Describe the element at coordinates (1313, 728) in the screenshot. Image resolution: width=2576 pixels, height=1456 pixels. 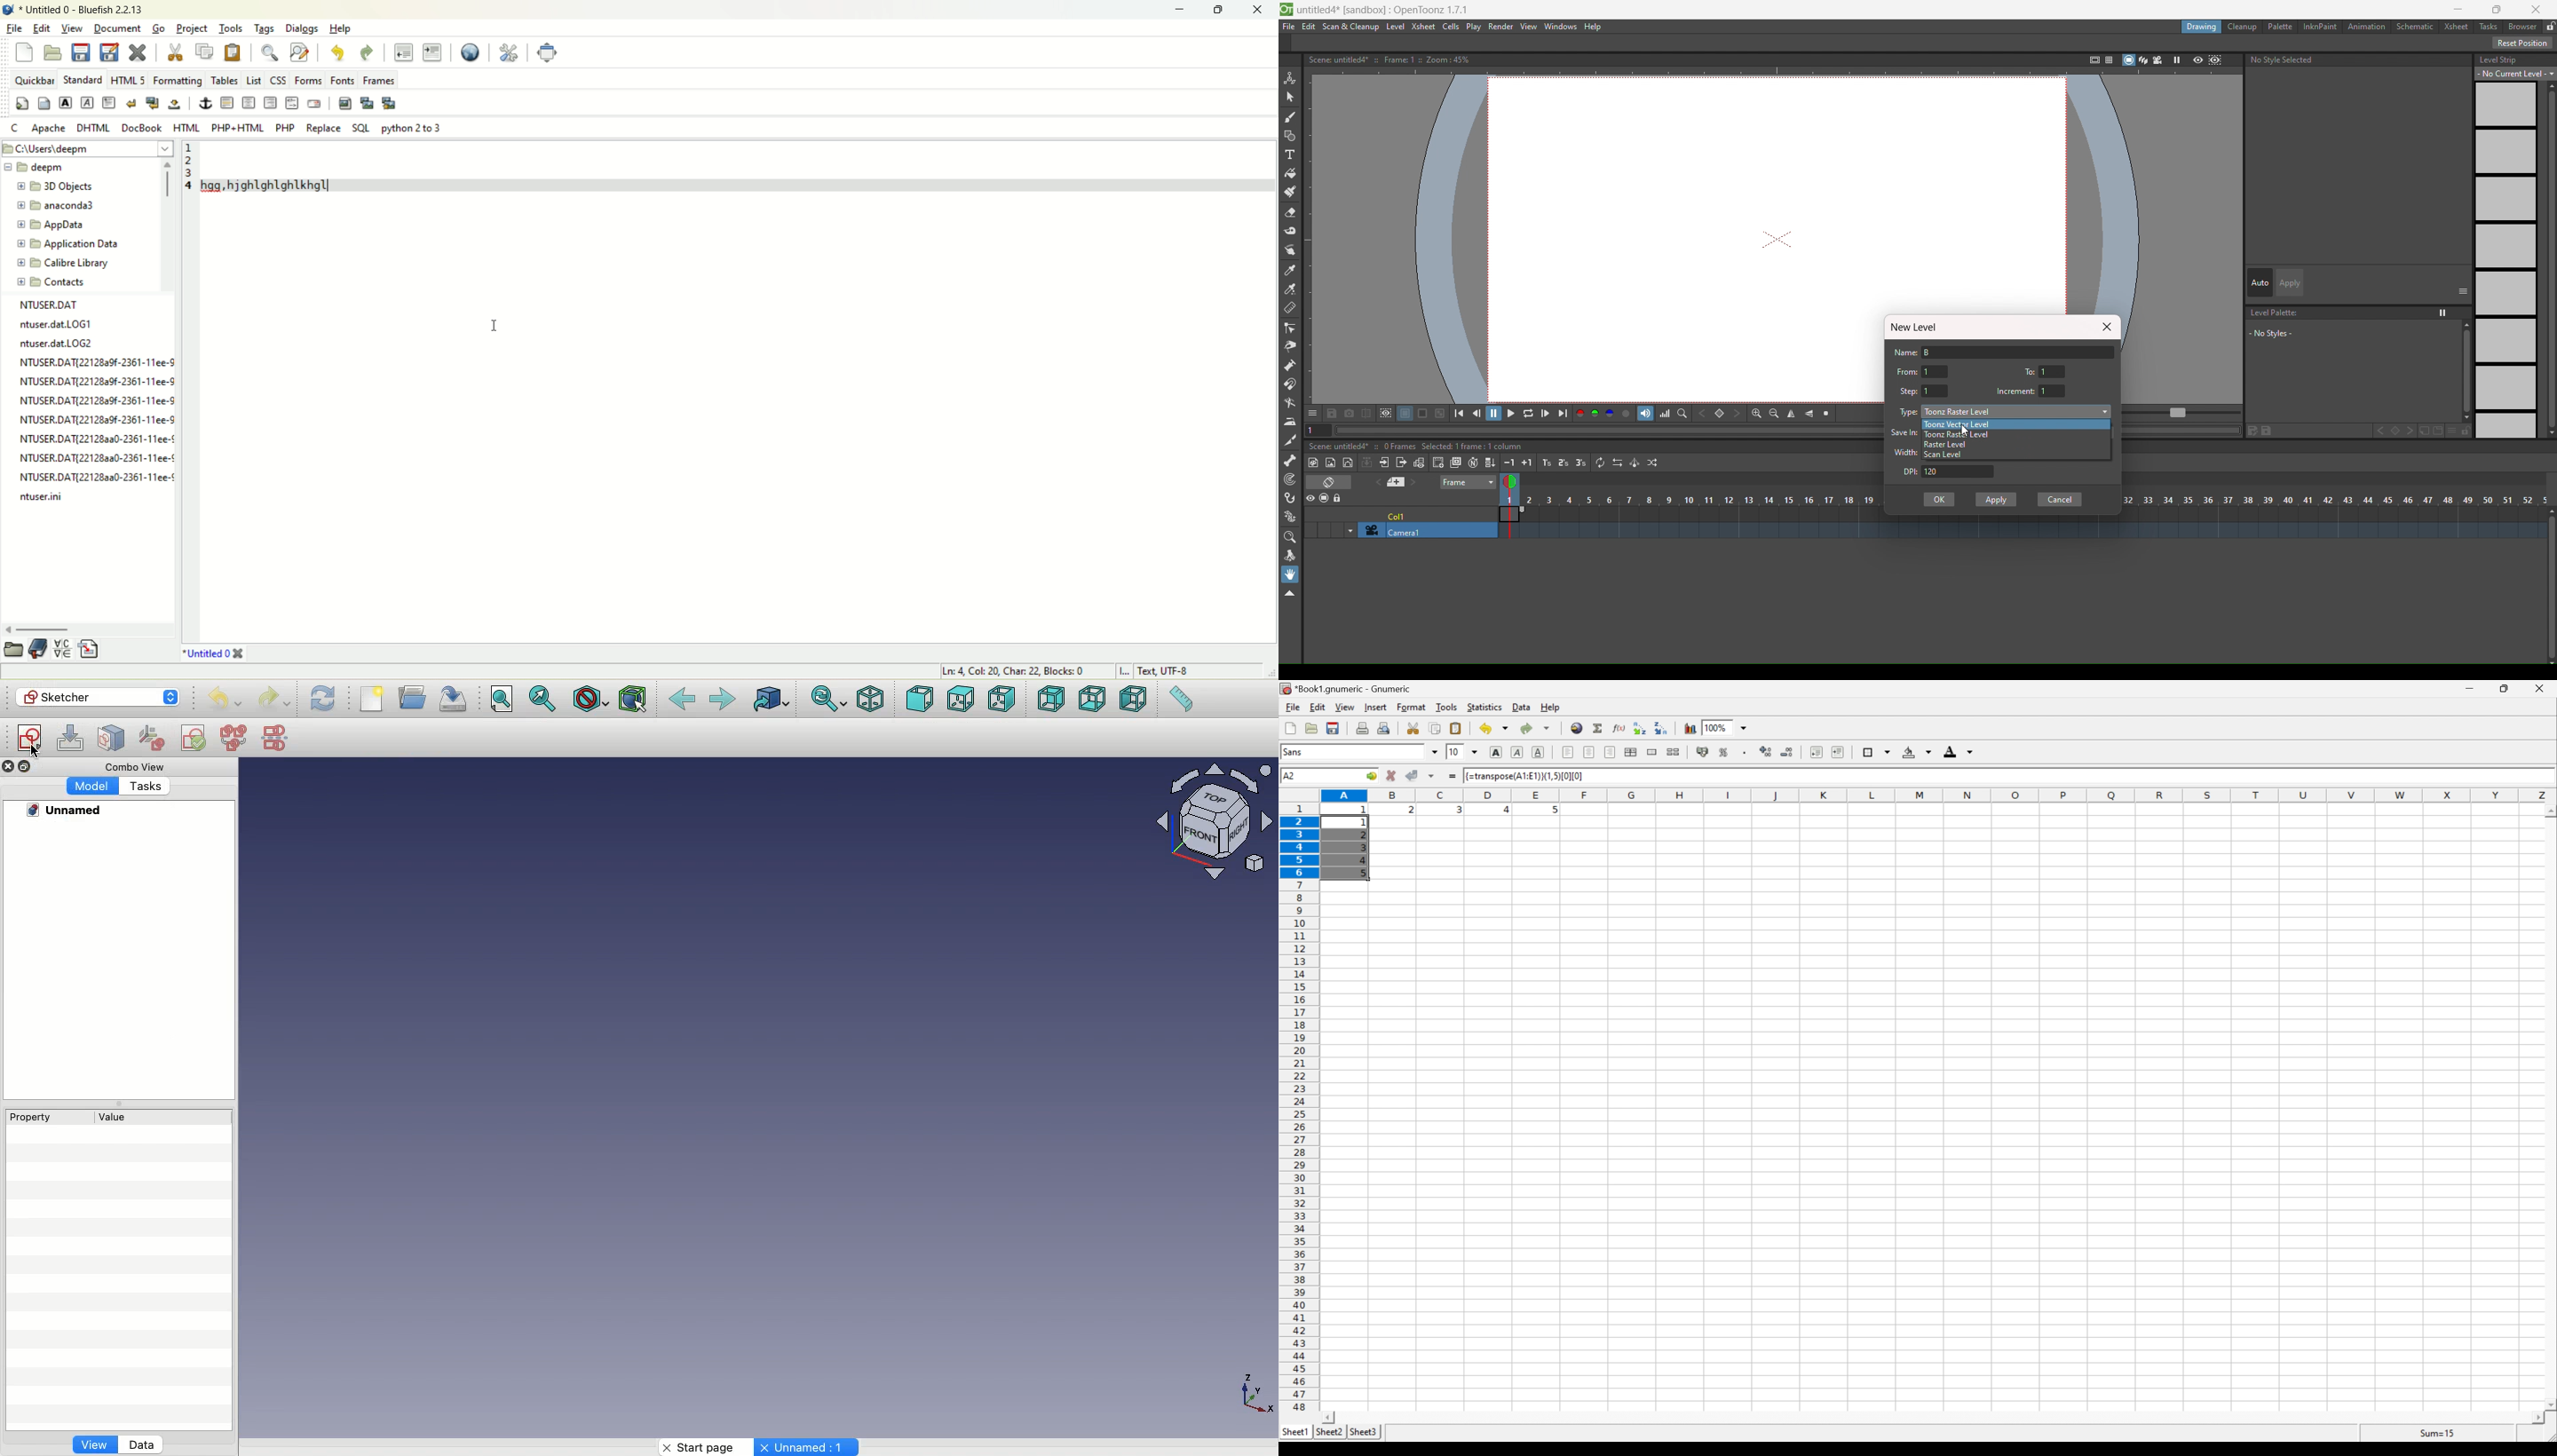
I see `open file` at that location.